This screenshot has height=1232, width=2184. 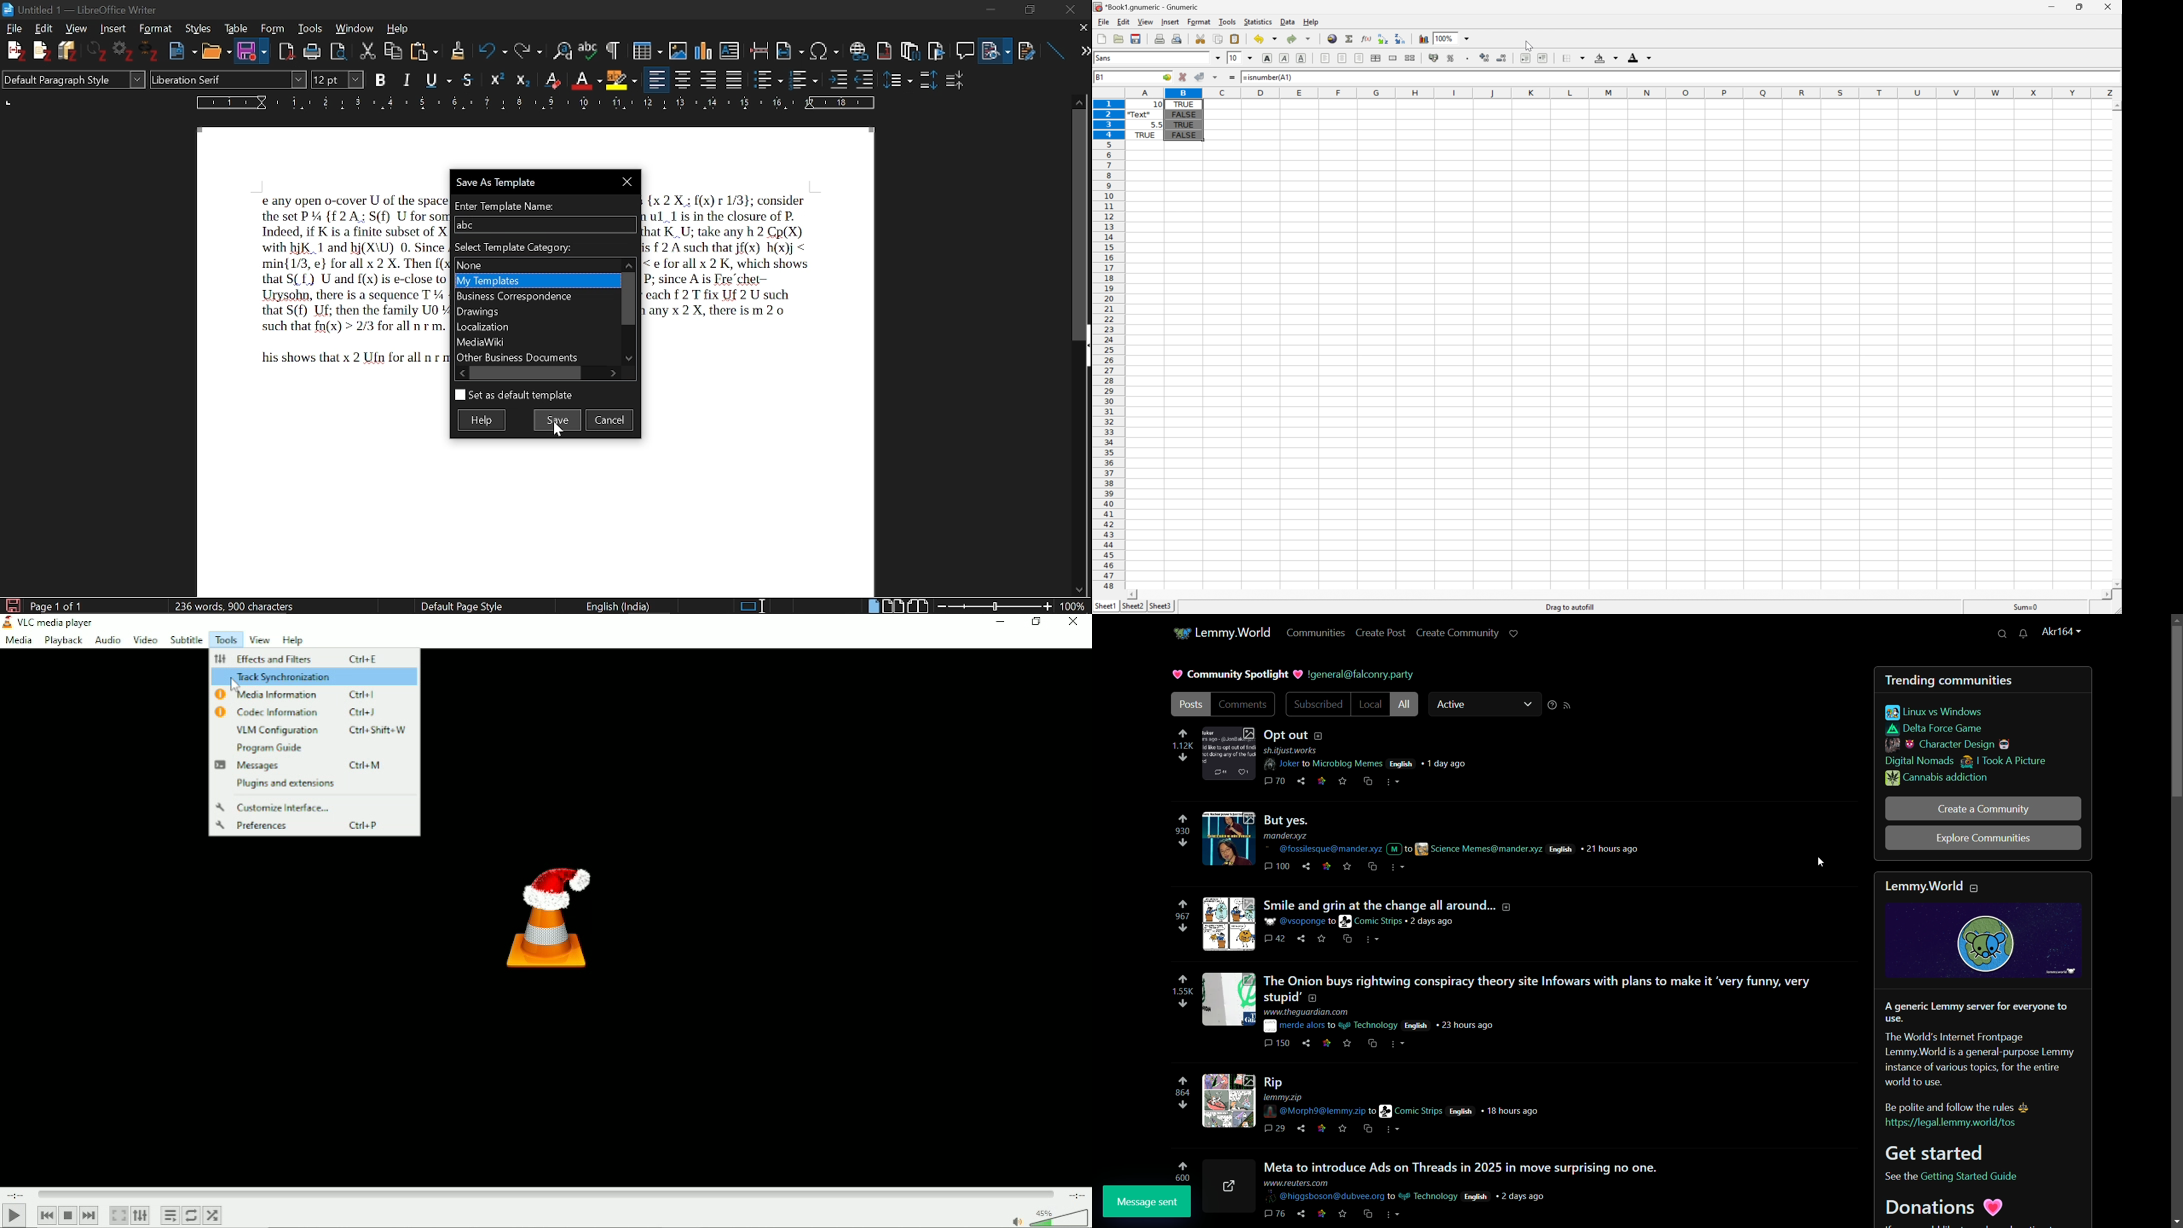 I want to click on more, so click(x=1398, y=1043).